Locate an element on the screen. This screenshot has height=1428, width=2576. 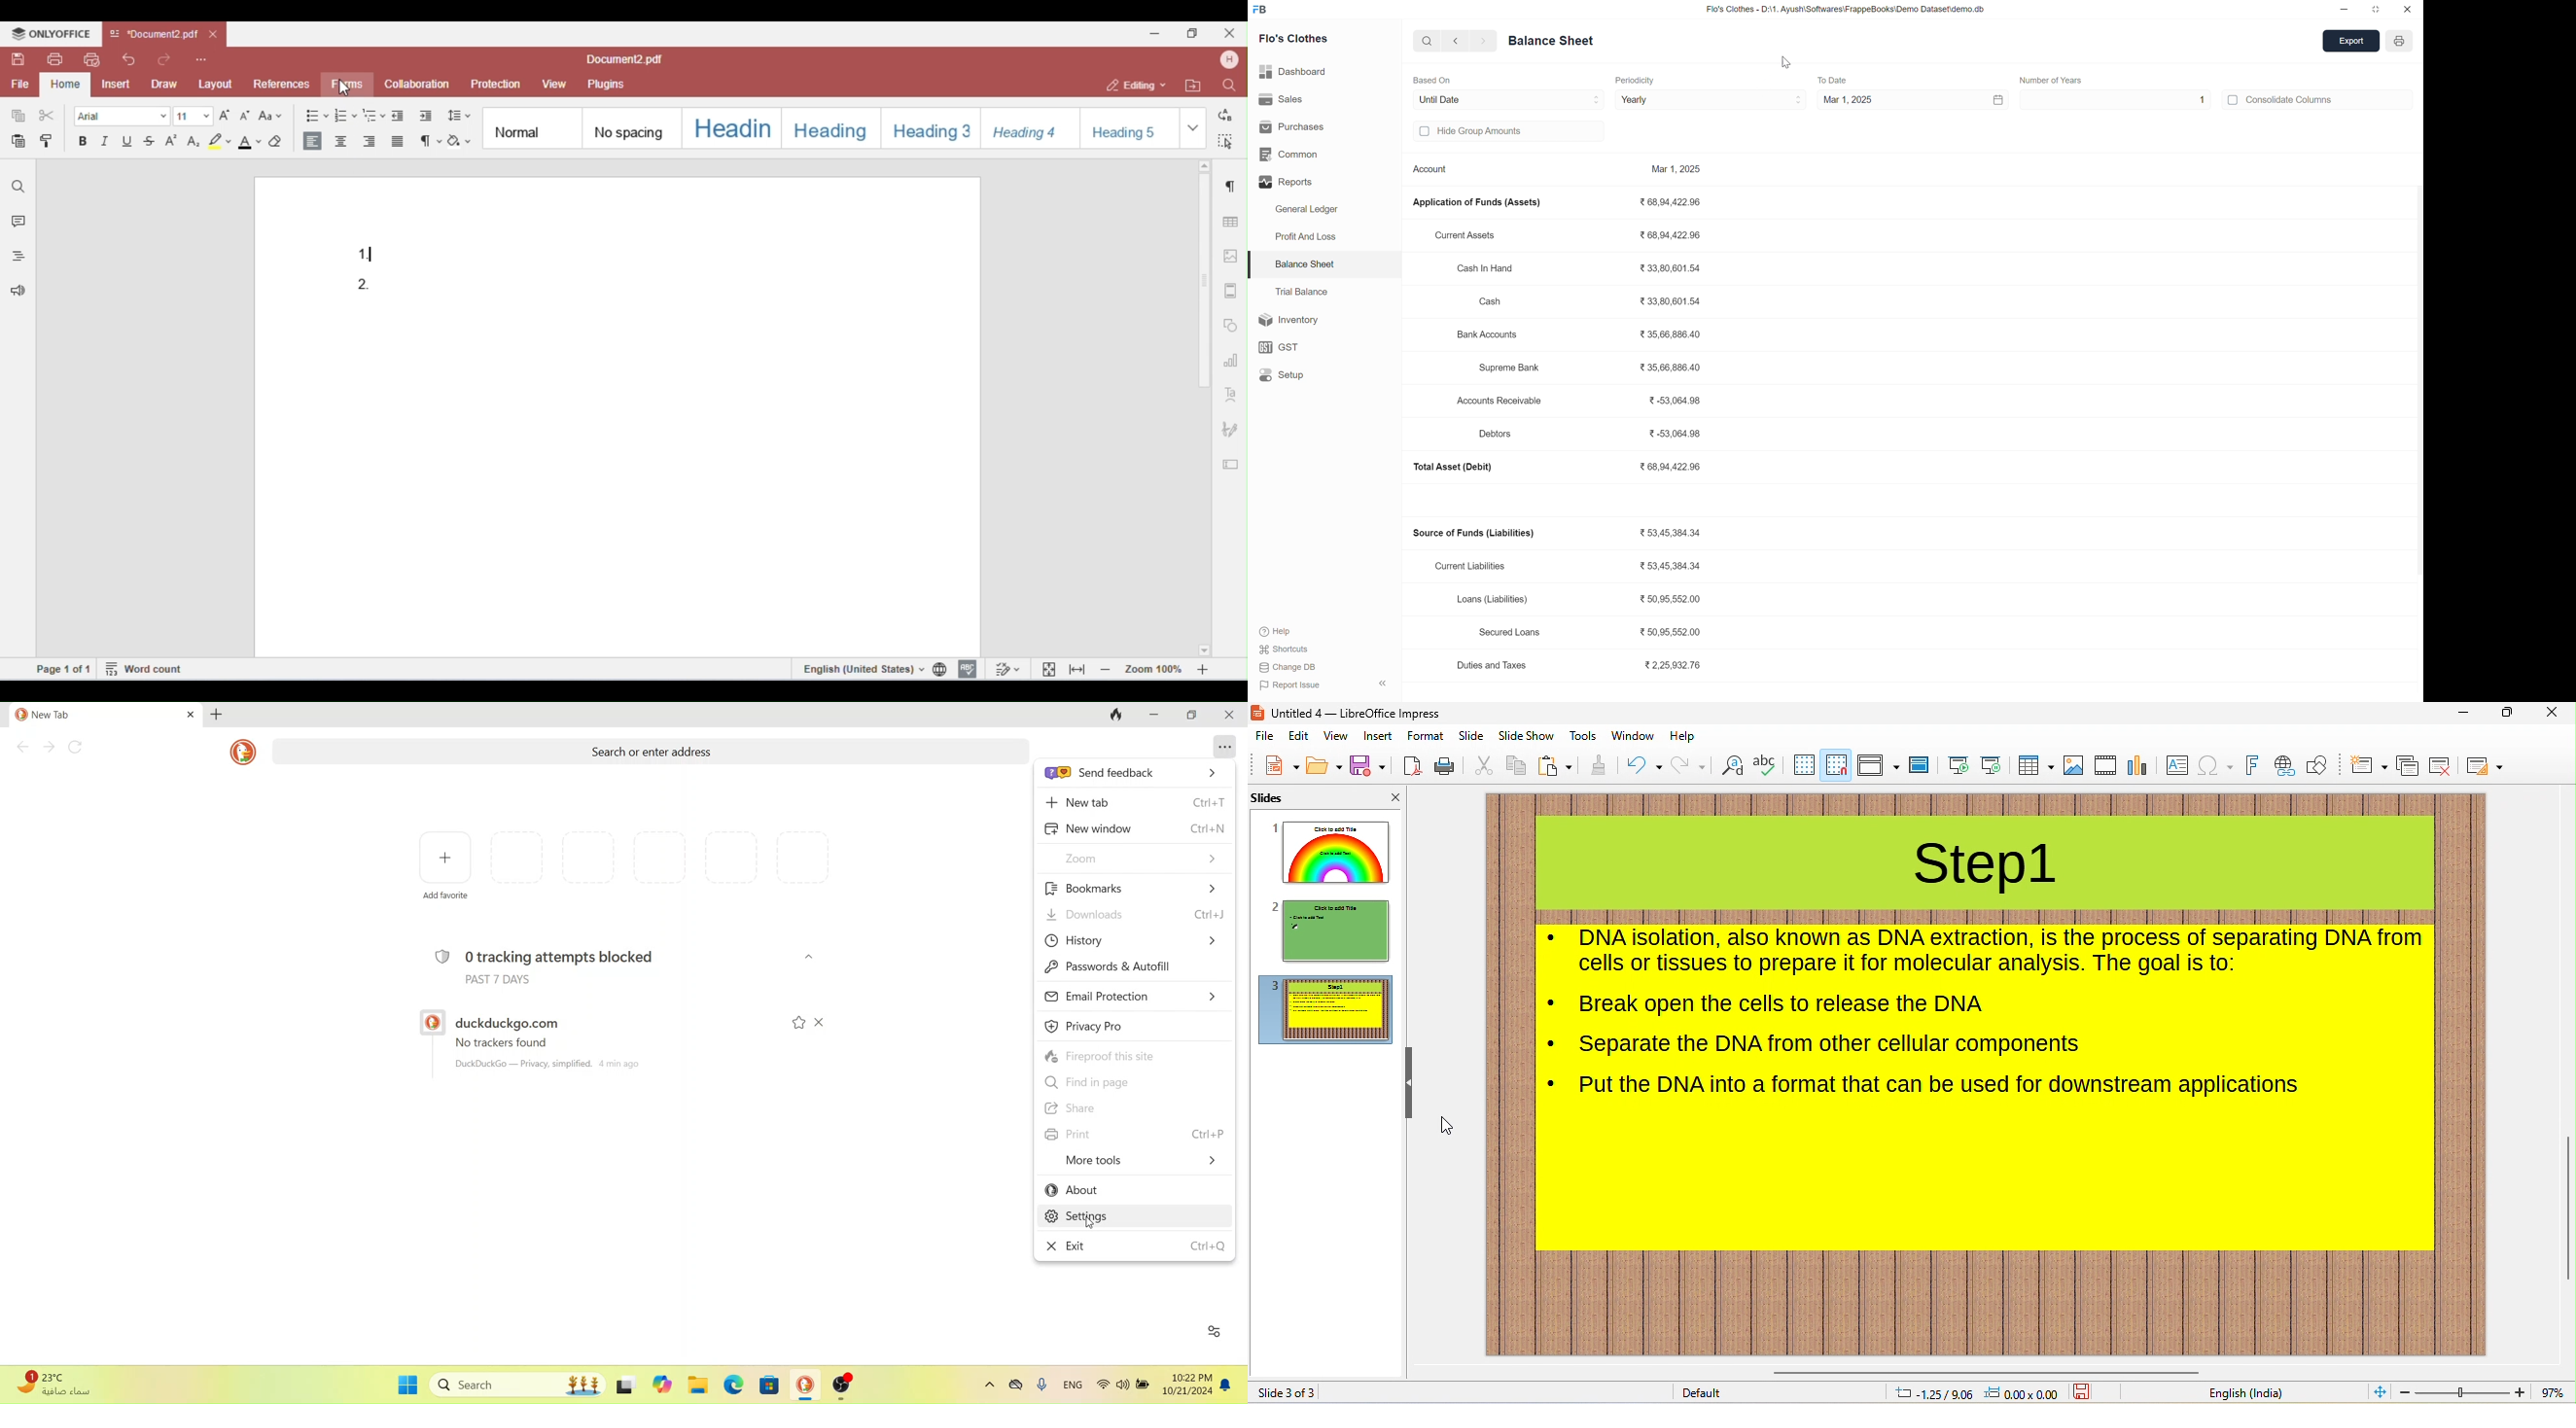
windows store is located at coordinates (769, 1388).